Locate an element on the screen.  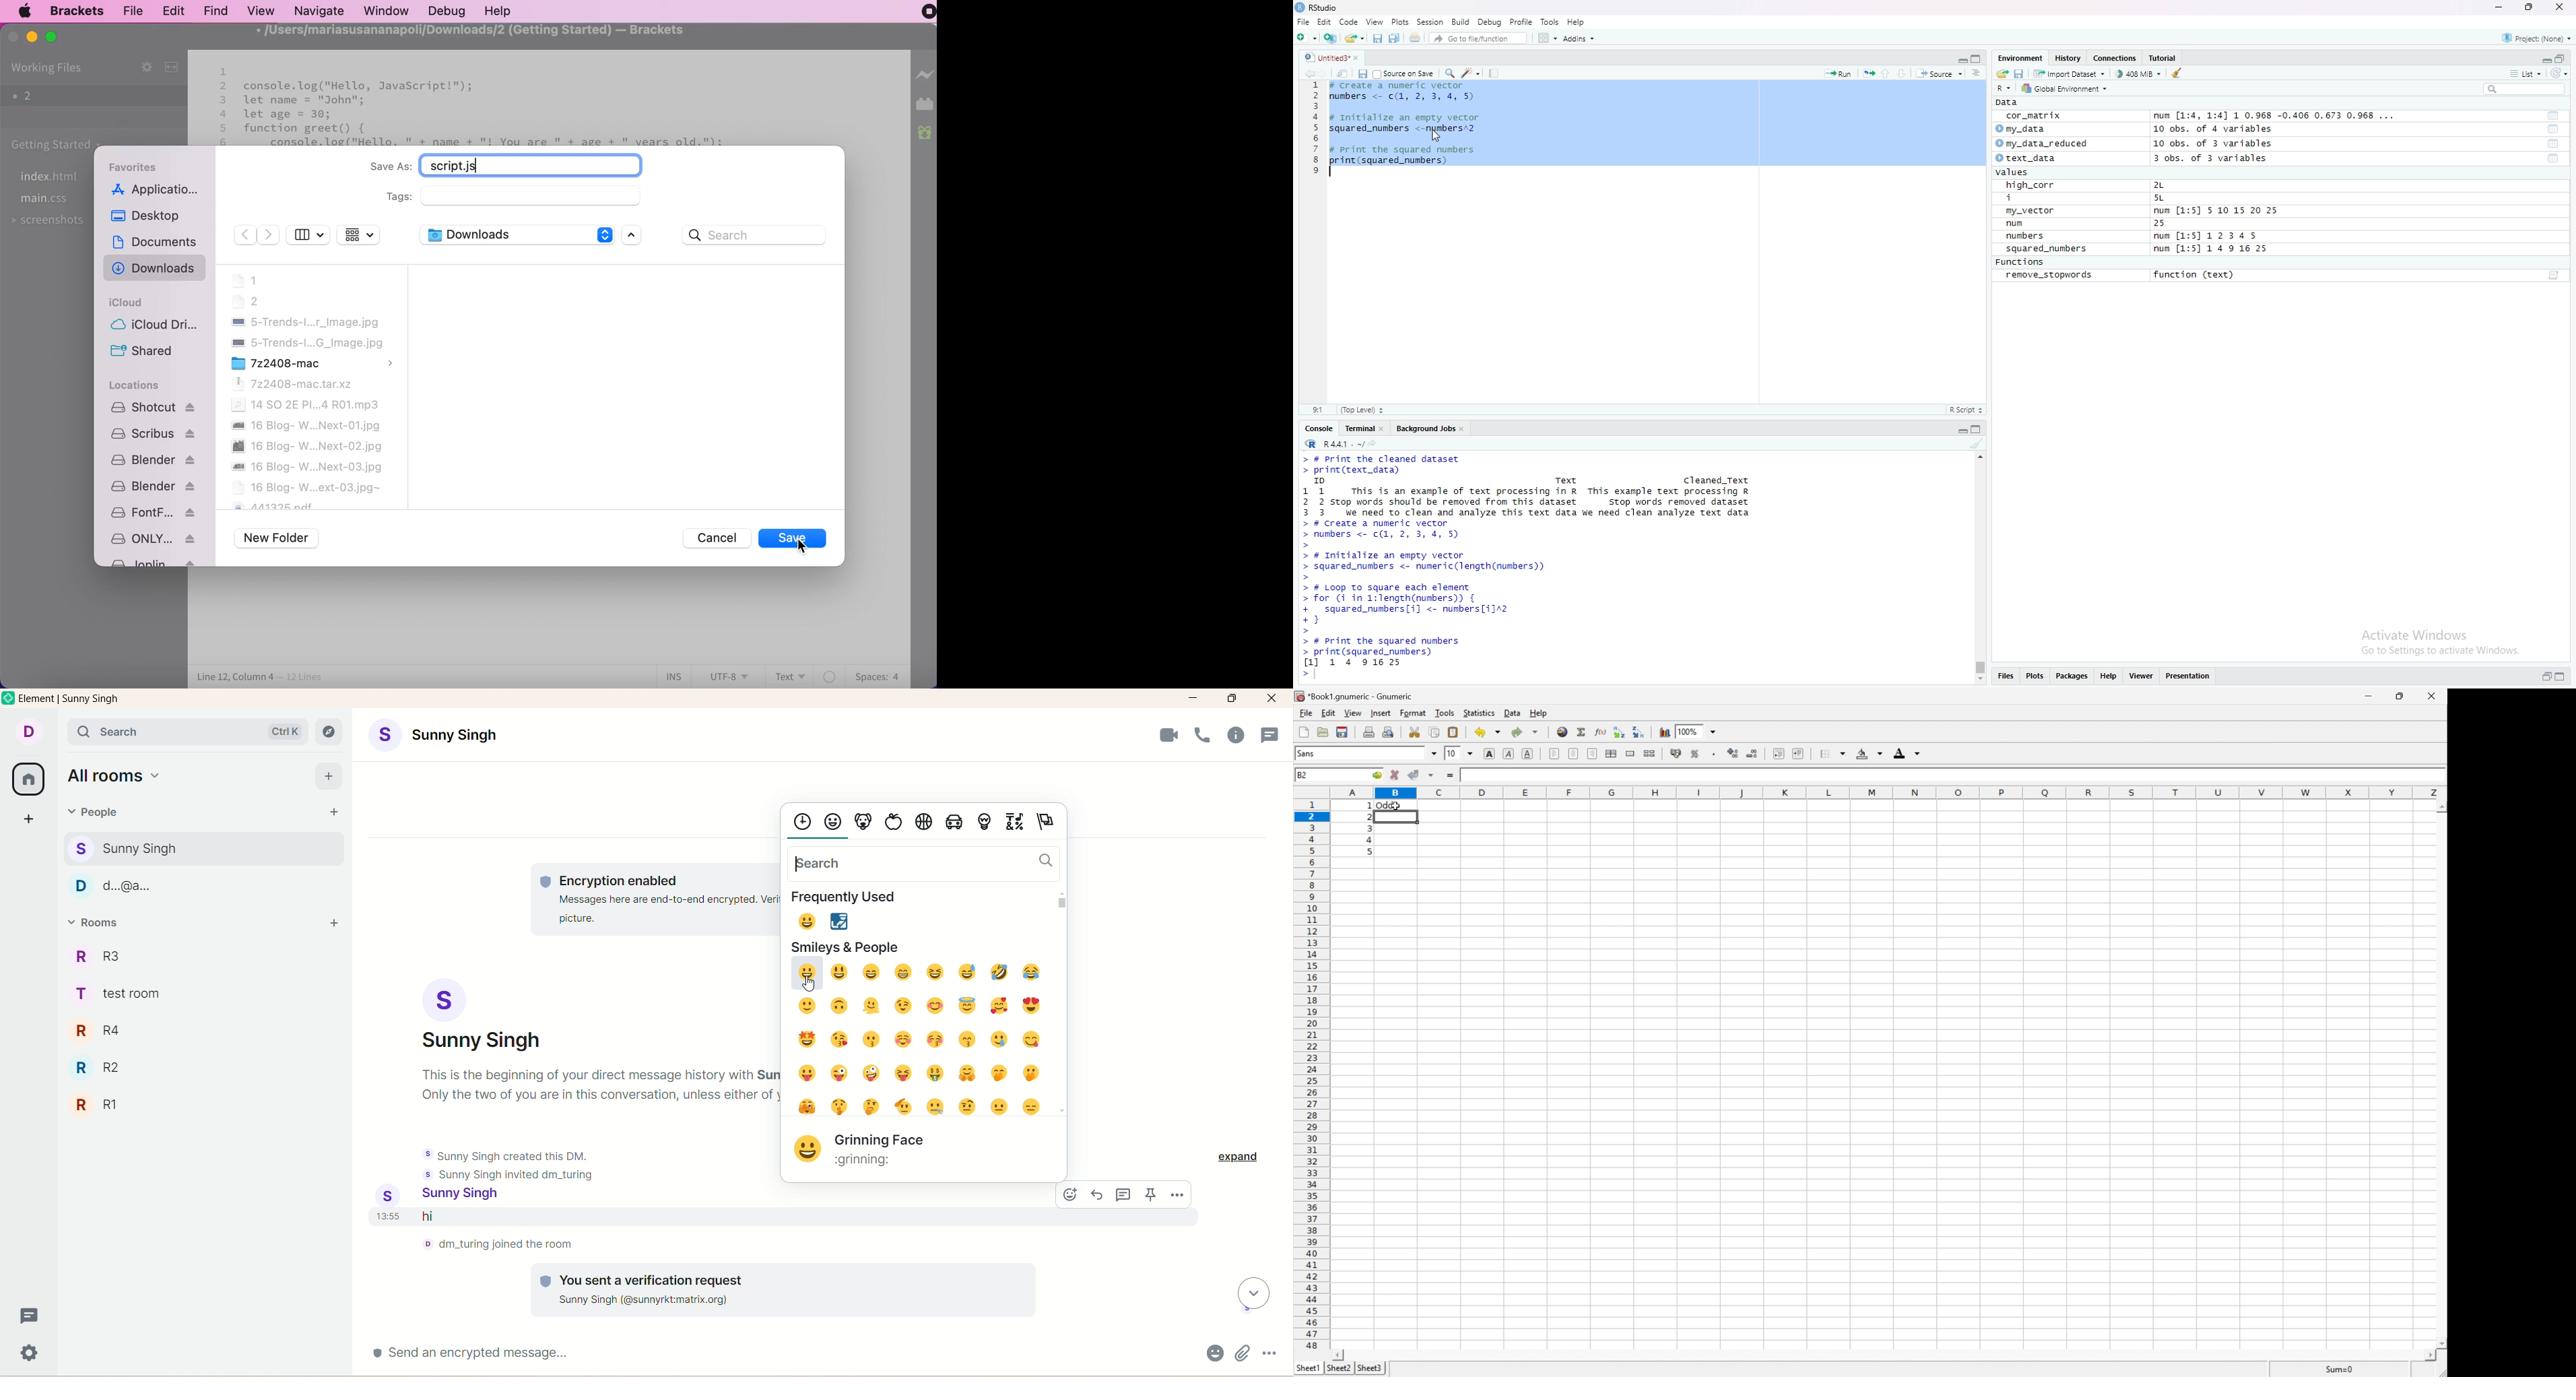
Scroll Down is located at coordinates (2440, 1341).